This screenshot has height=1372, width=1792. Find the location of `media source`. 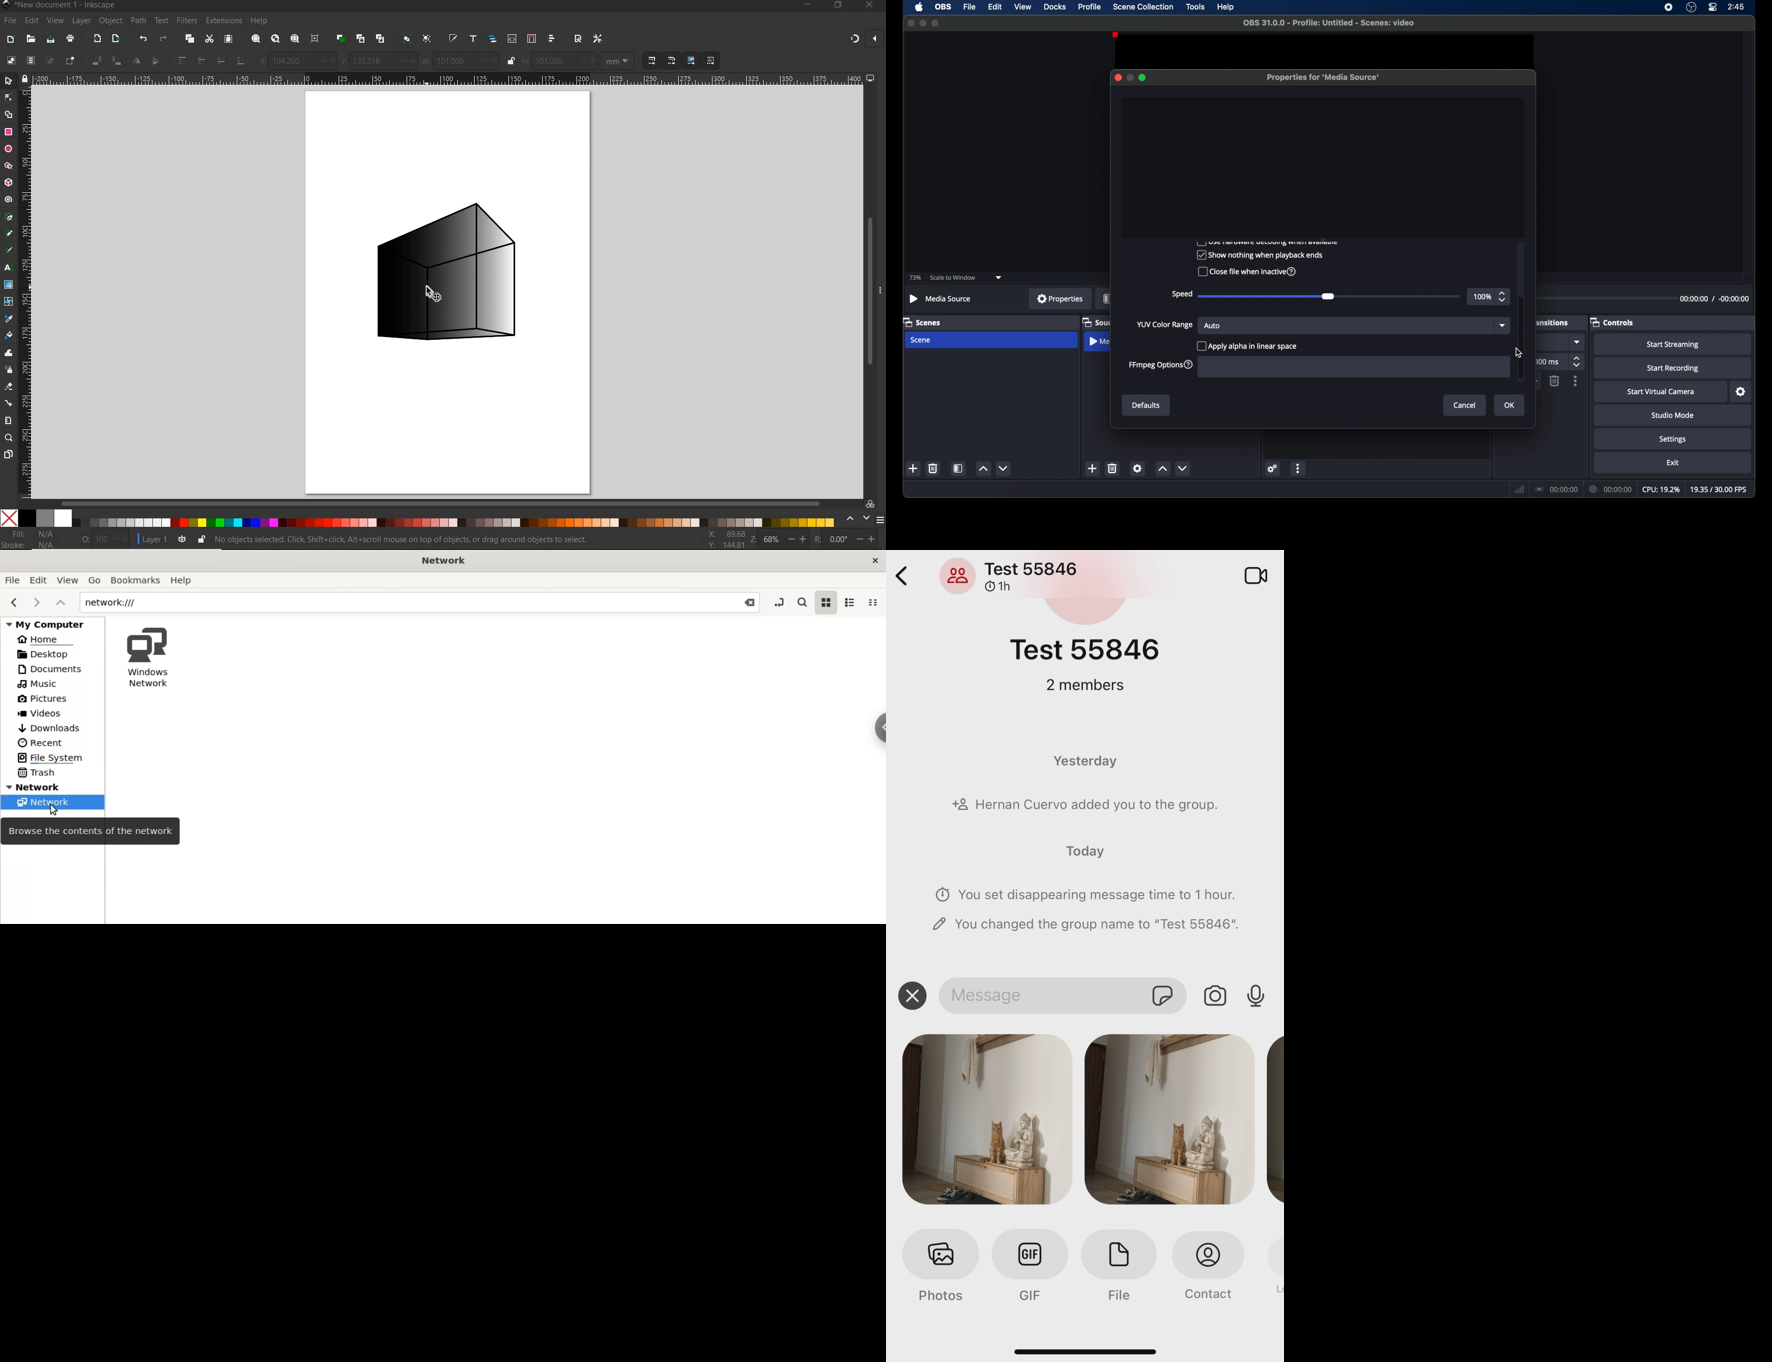

media source is located at coordinates (1099, 343).